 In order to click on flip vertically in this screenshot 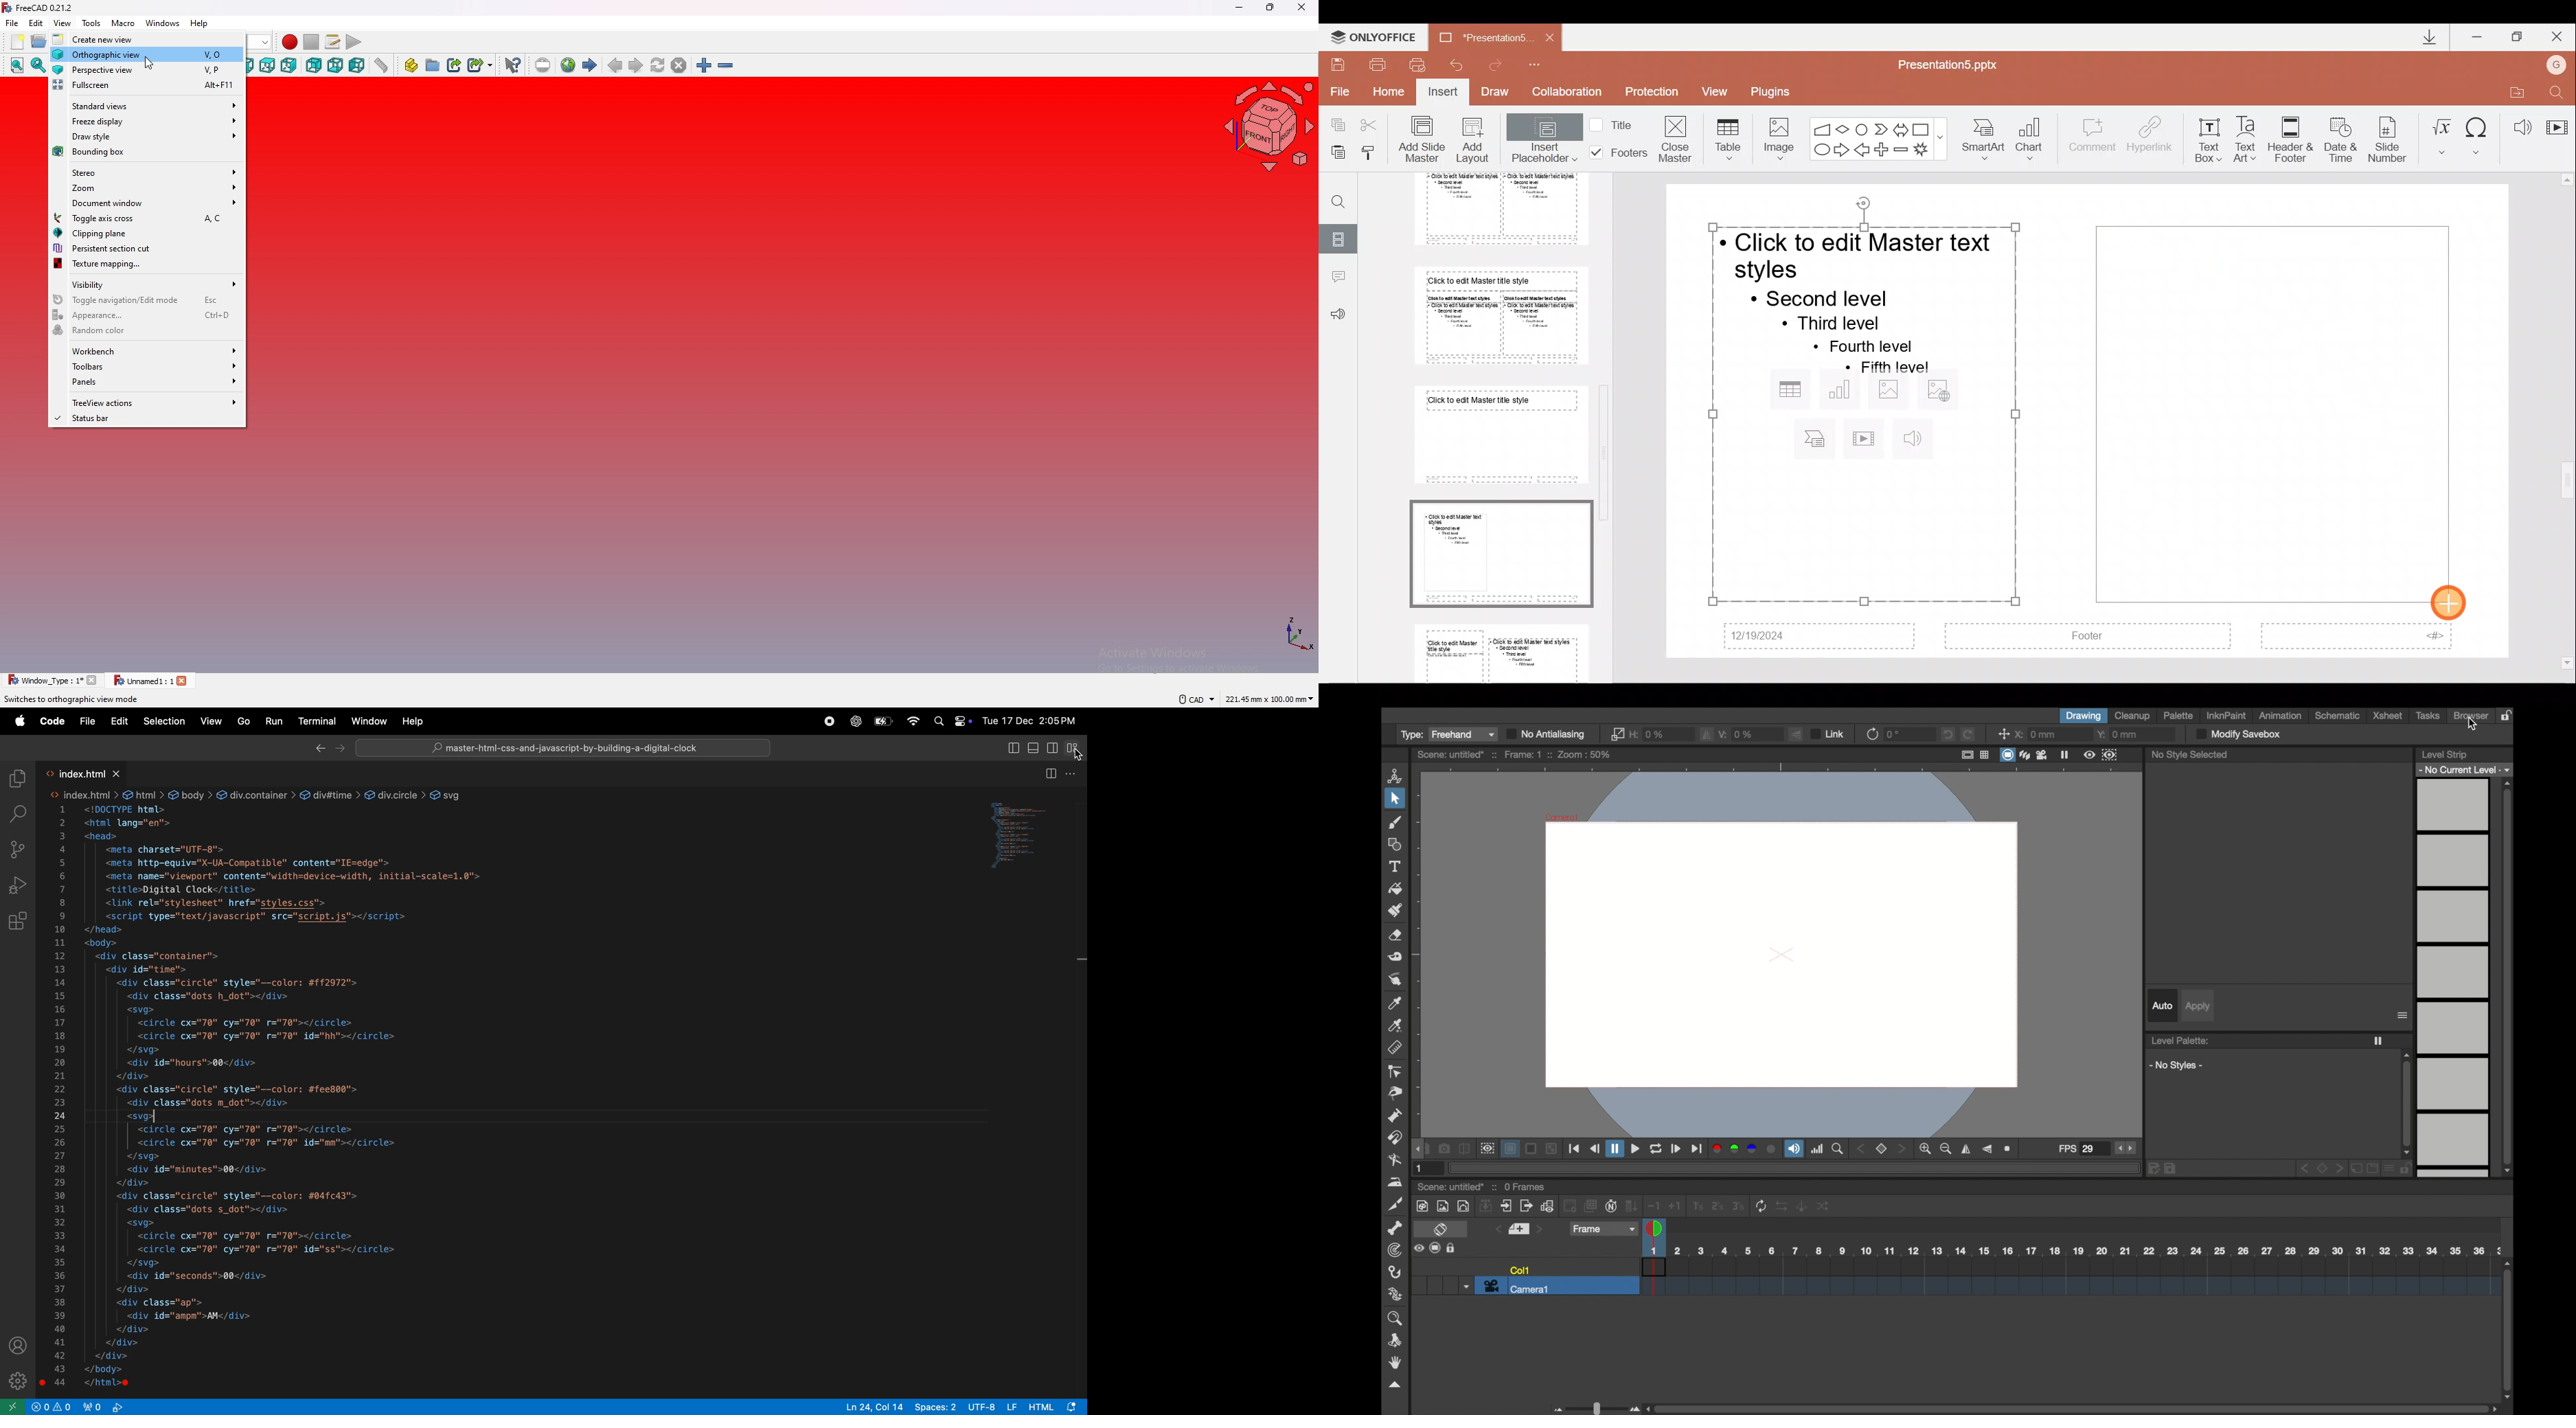, I will do `click(1795, 734)`.